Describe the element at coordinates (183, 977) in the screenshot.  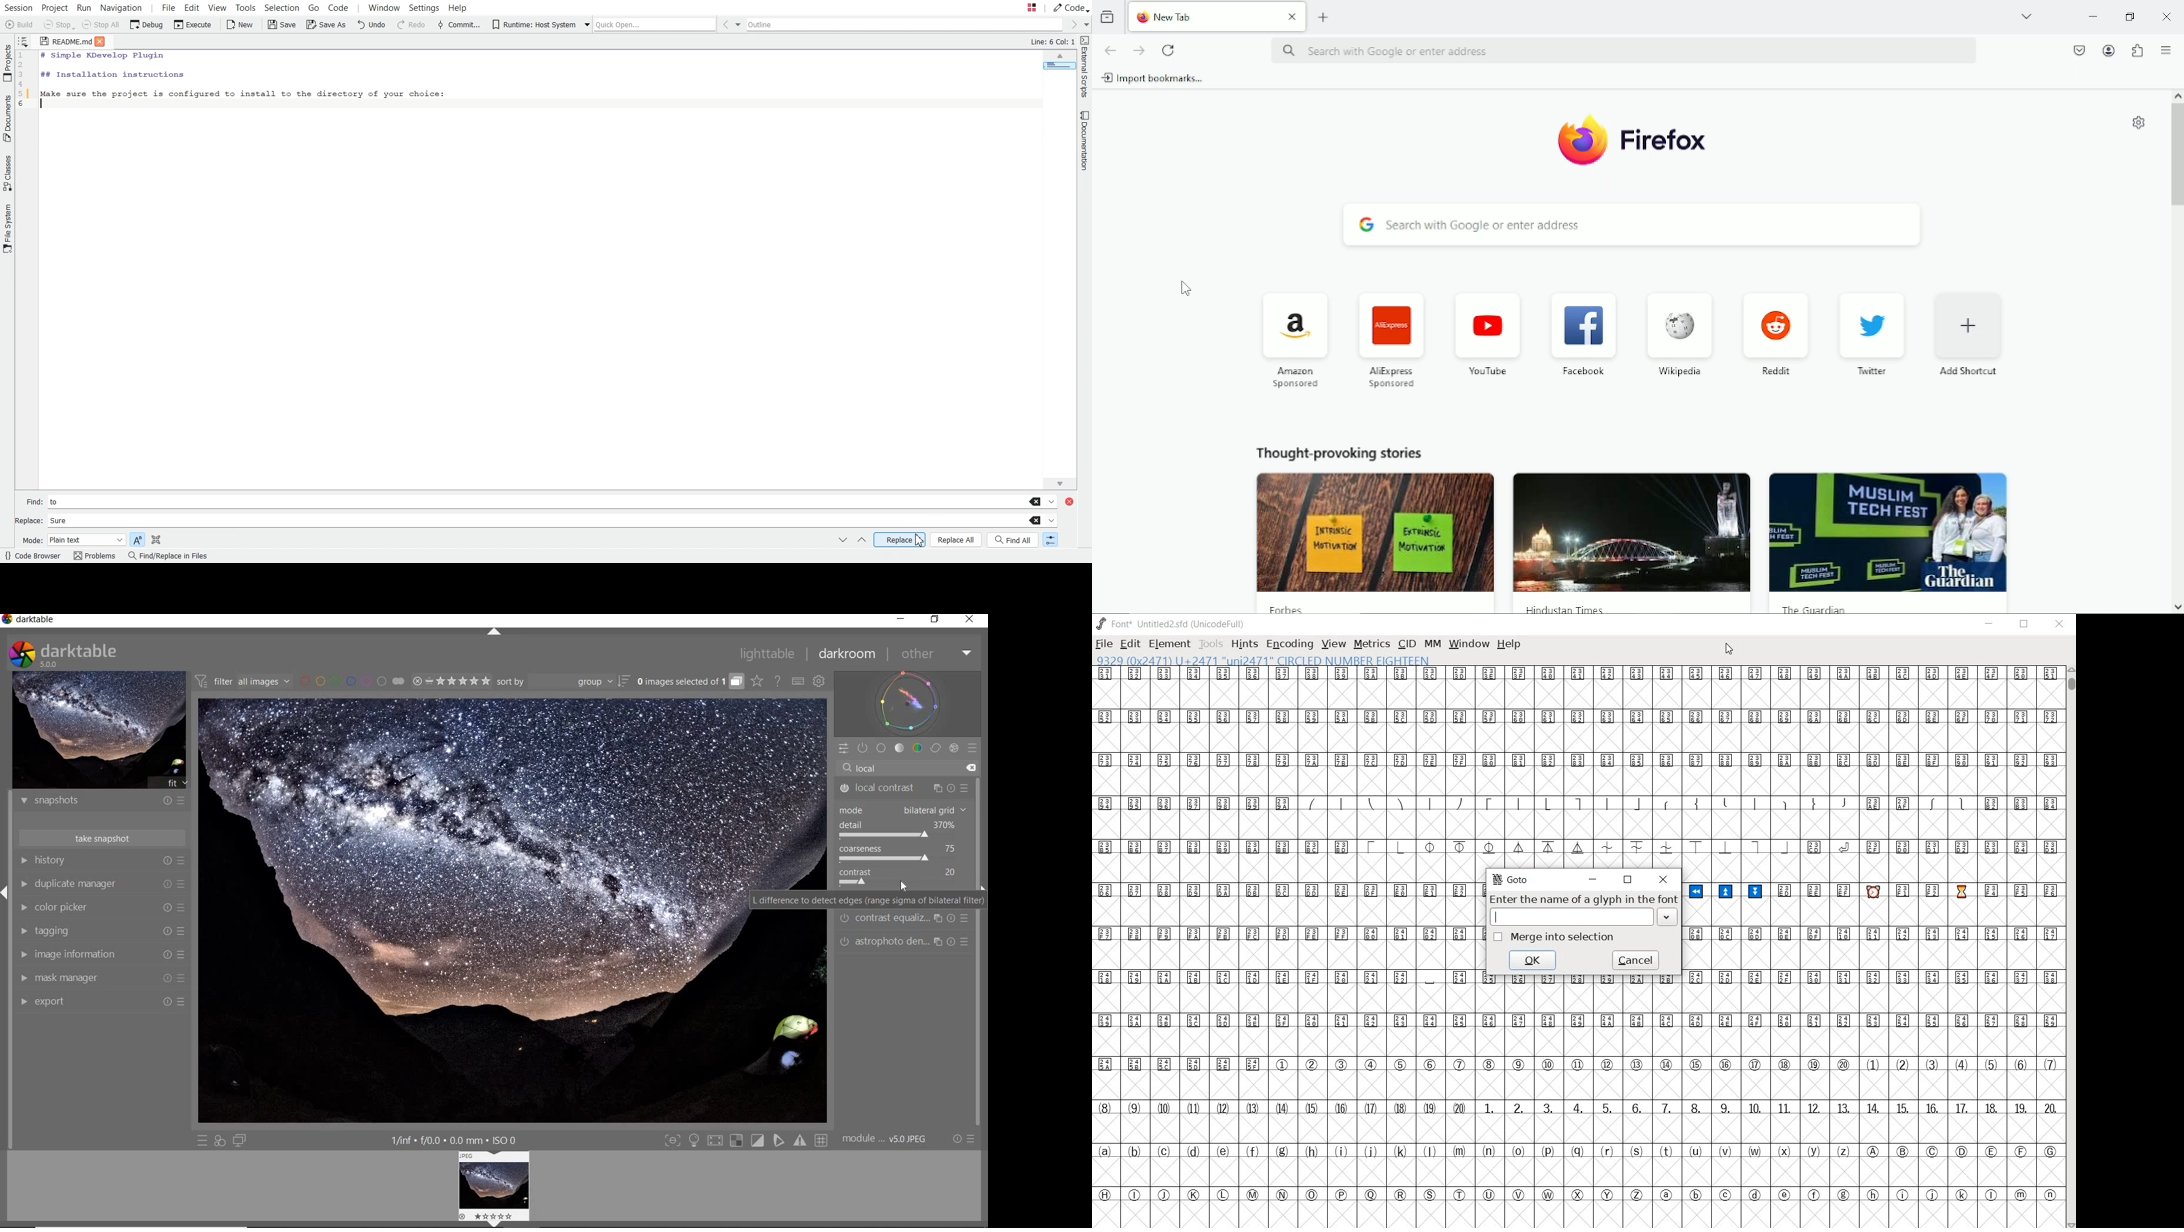
I see `Presets and preferences` at that location.